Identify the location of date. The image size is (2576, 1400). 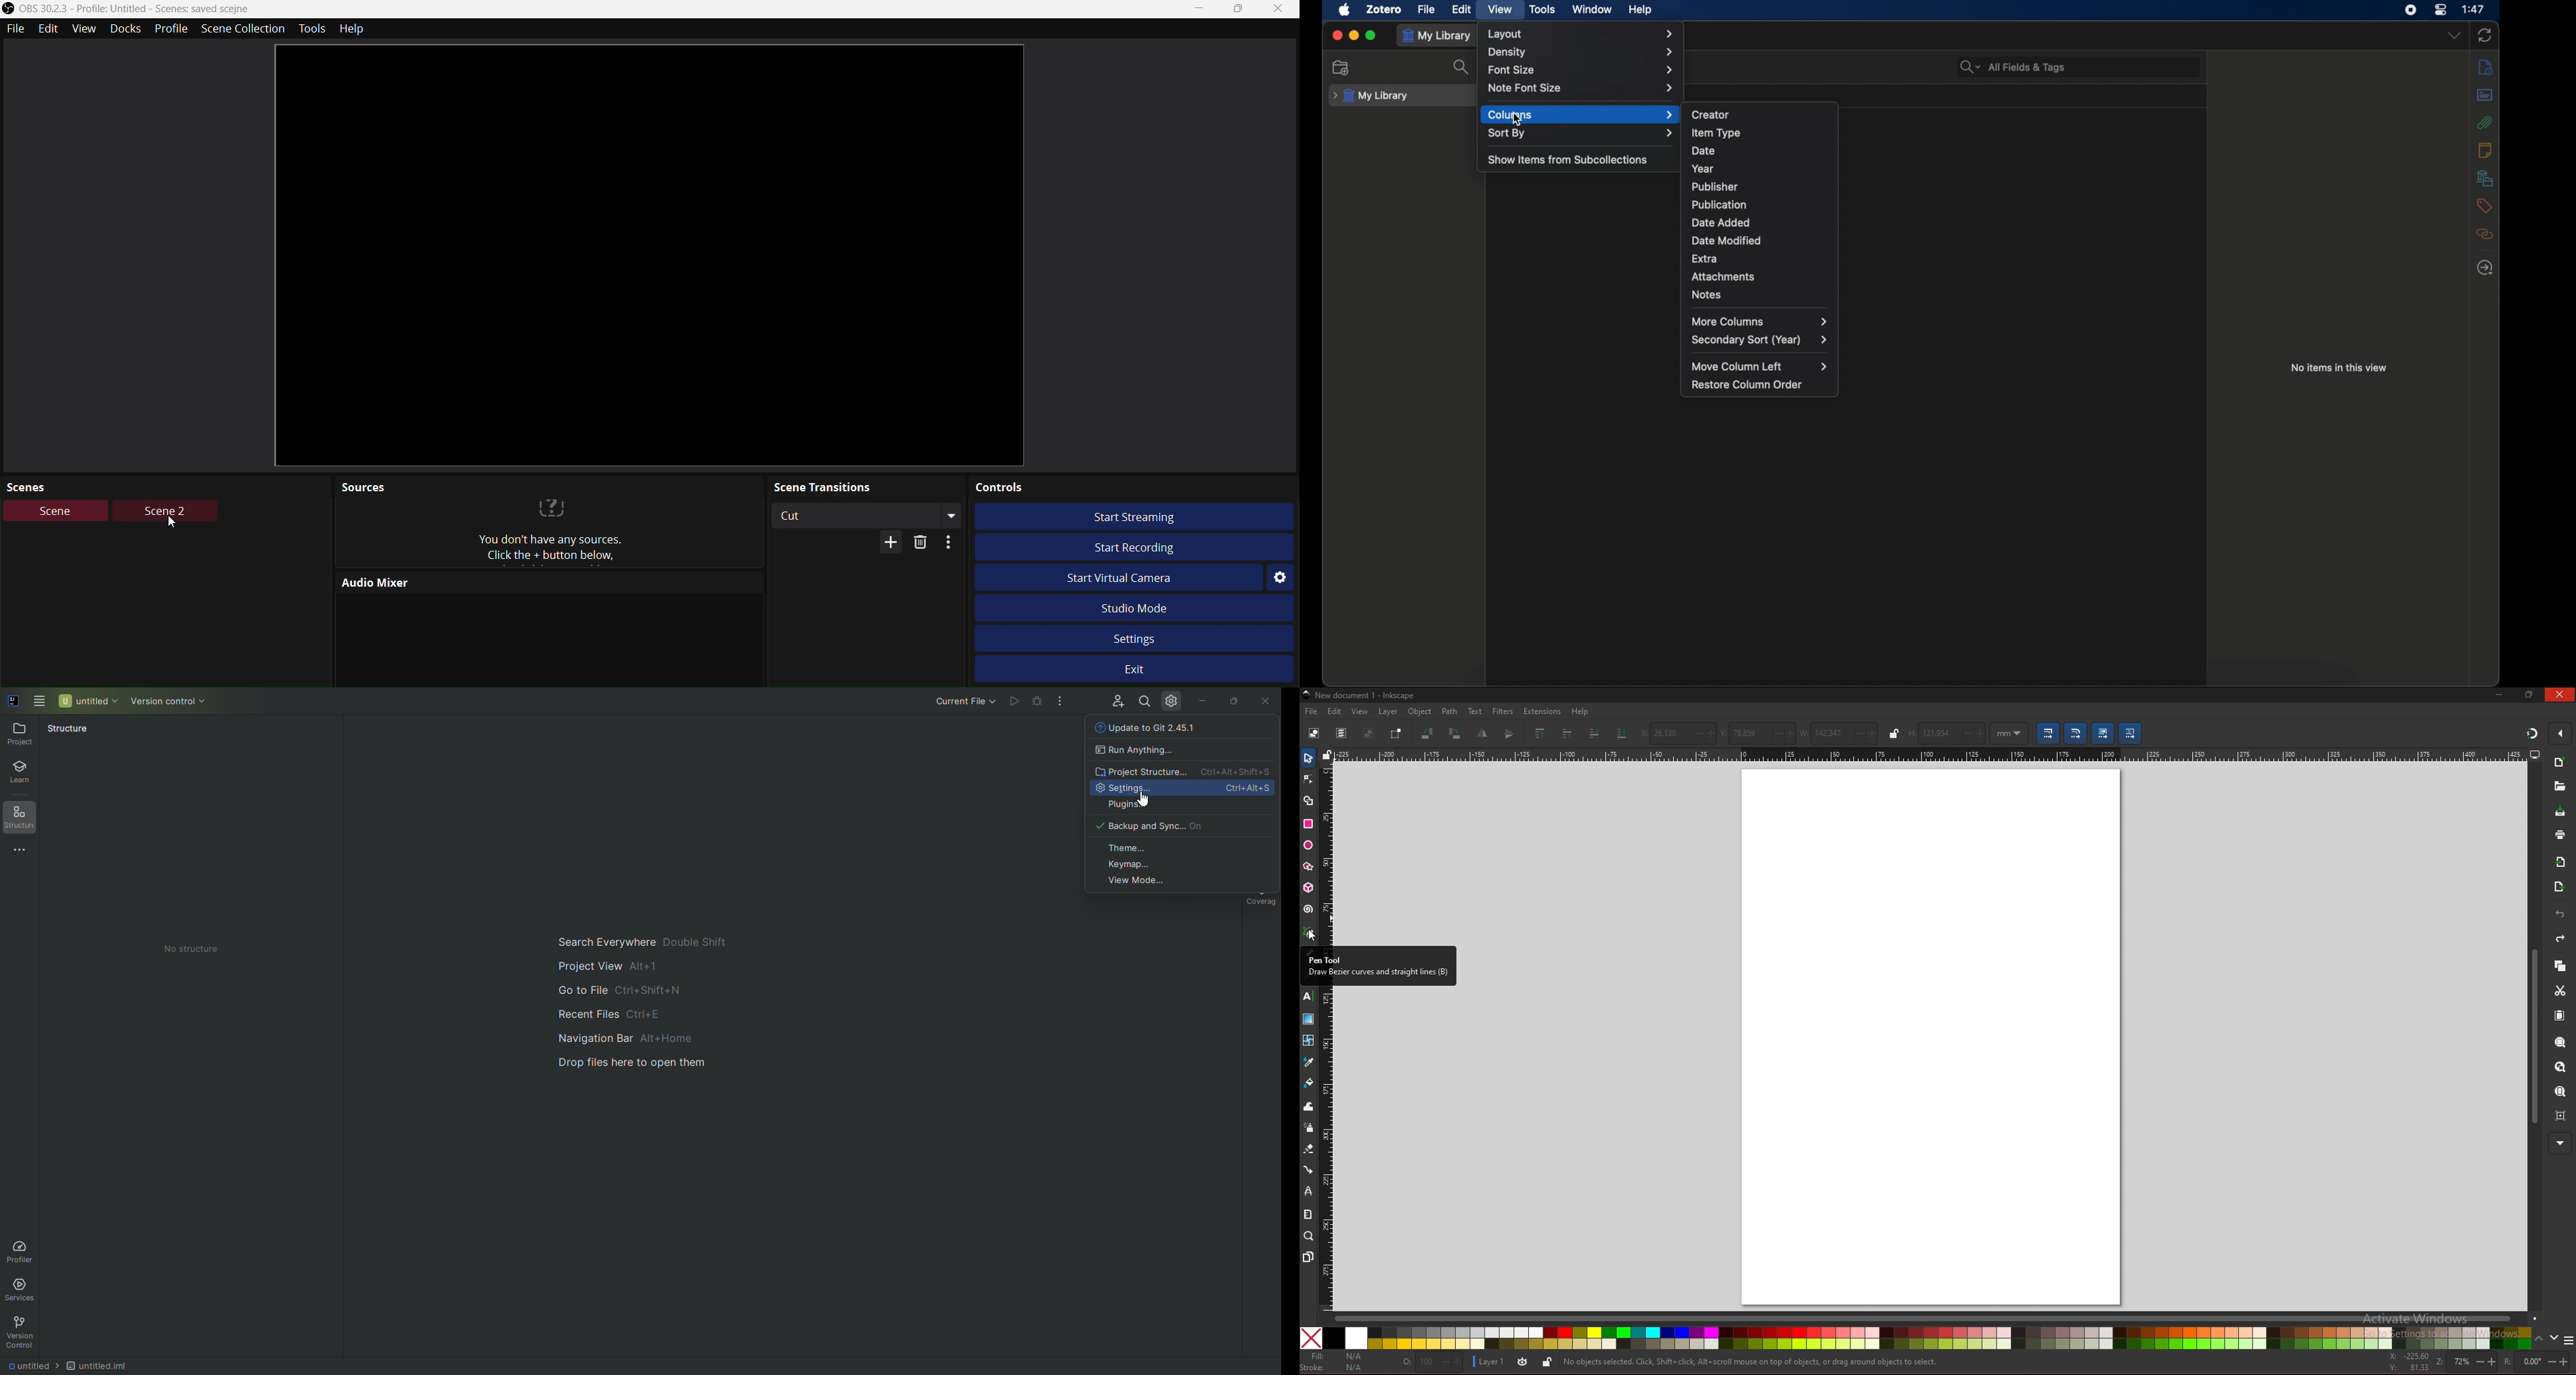
(1703, 150).